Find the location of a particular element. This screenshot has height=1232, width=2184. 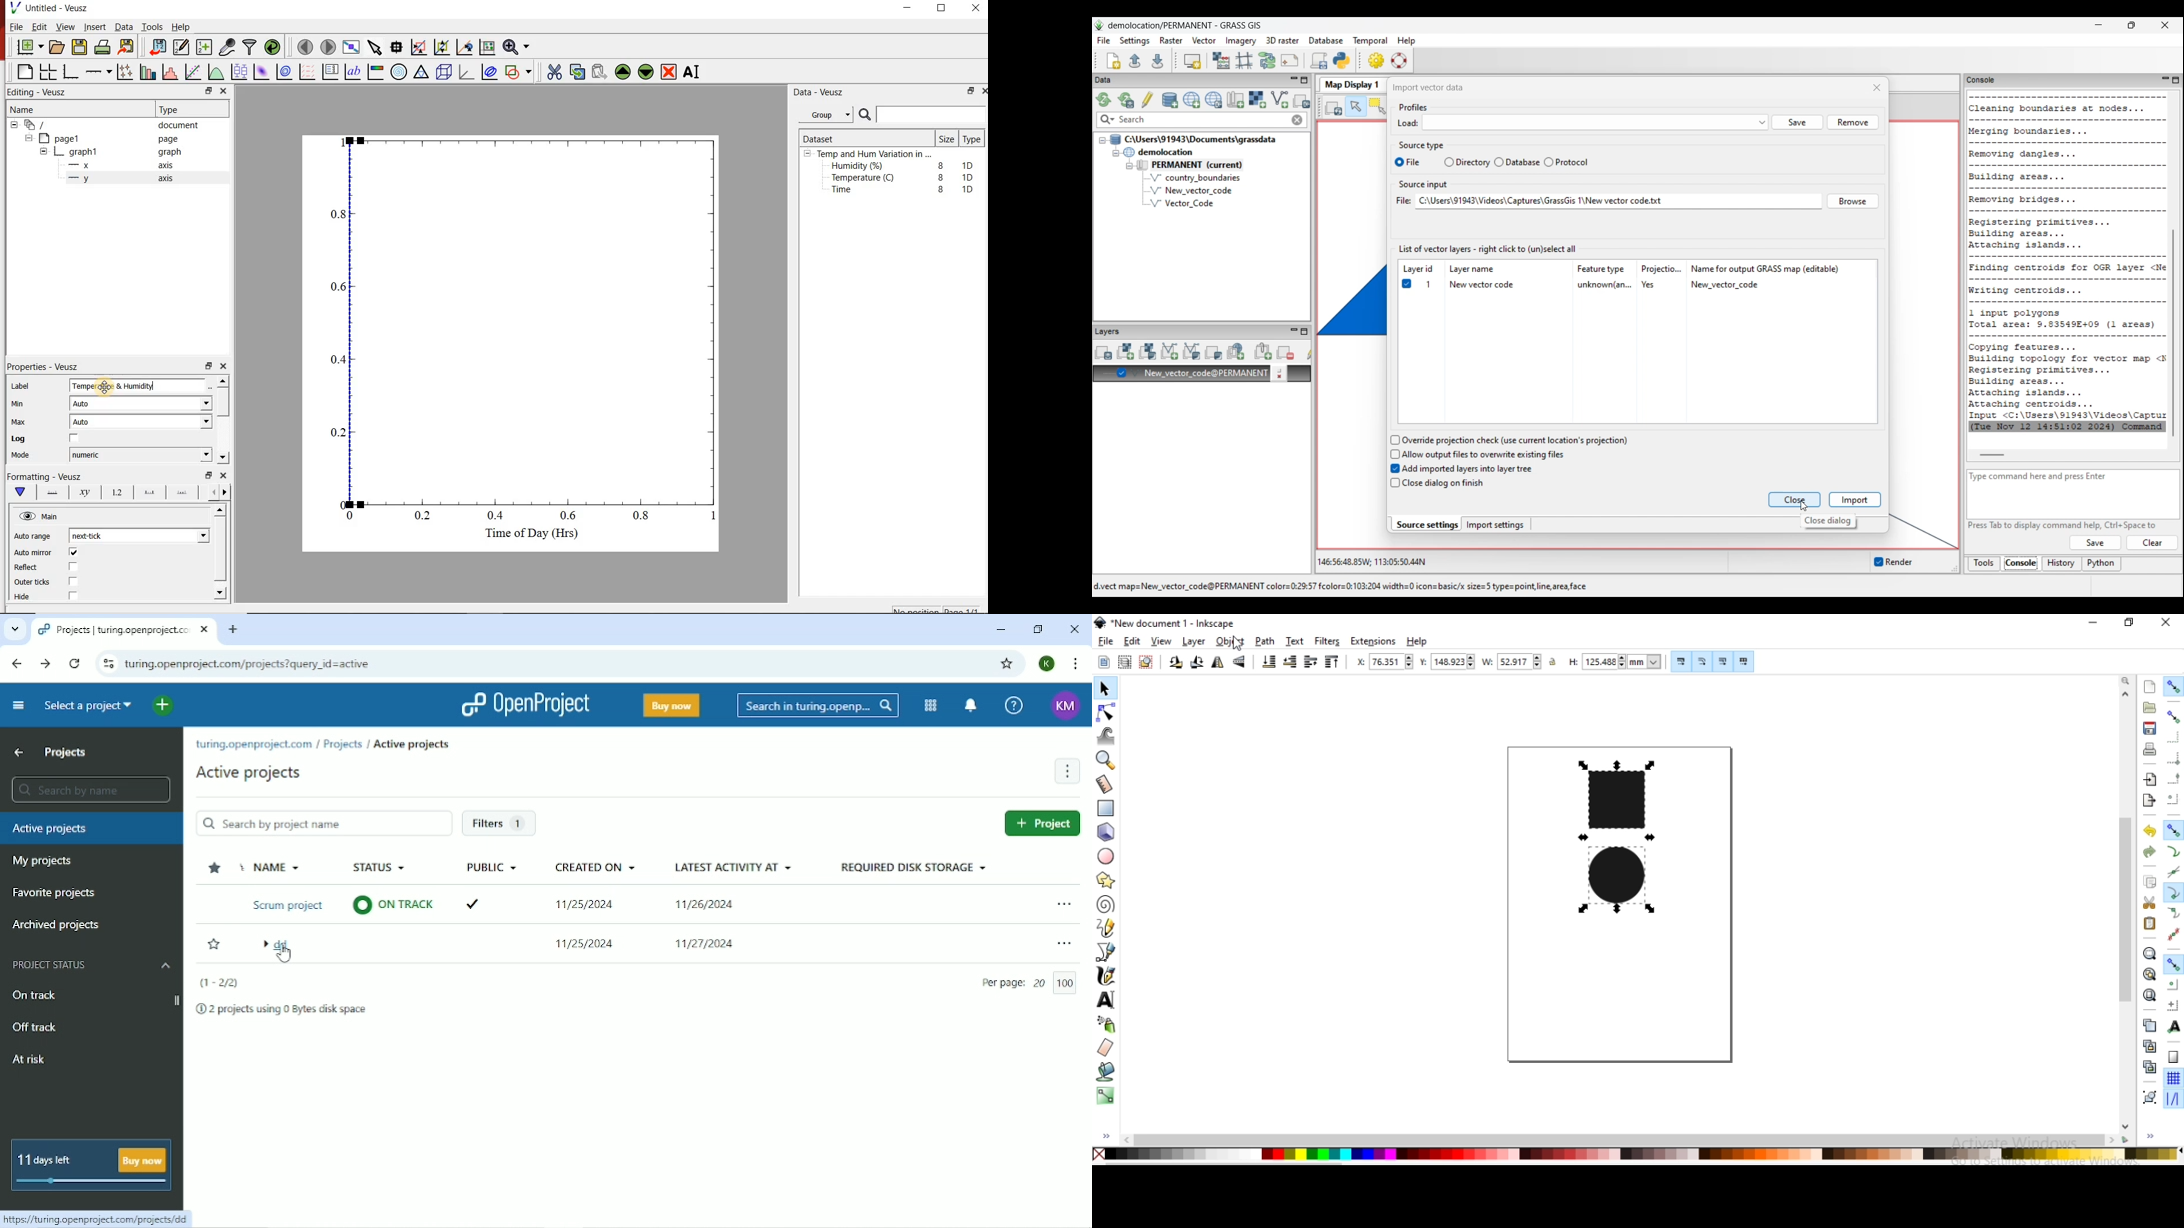

spray objects by sculpting or painting is located at coordinates (1106, 1025).